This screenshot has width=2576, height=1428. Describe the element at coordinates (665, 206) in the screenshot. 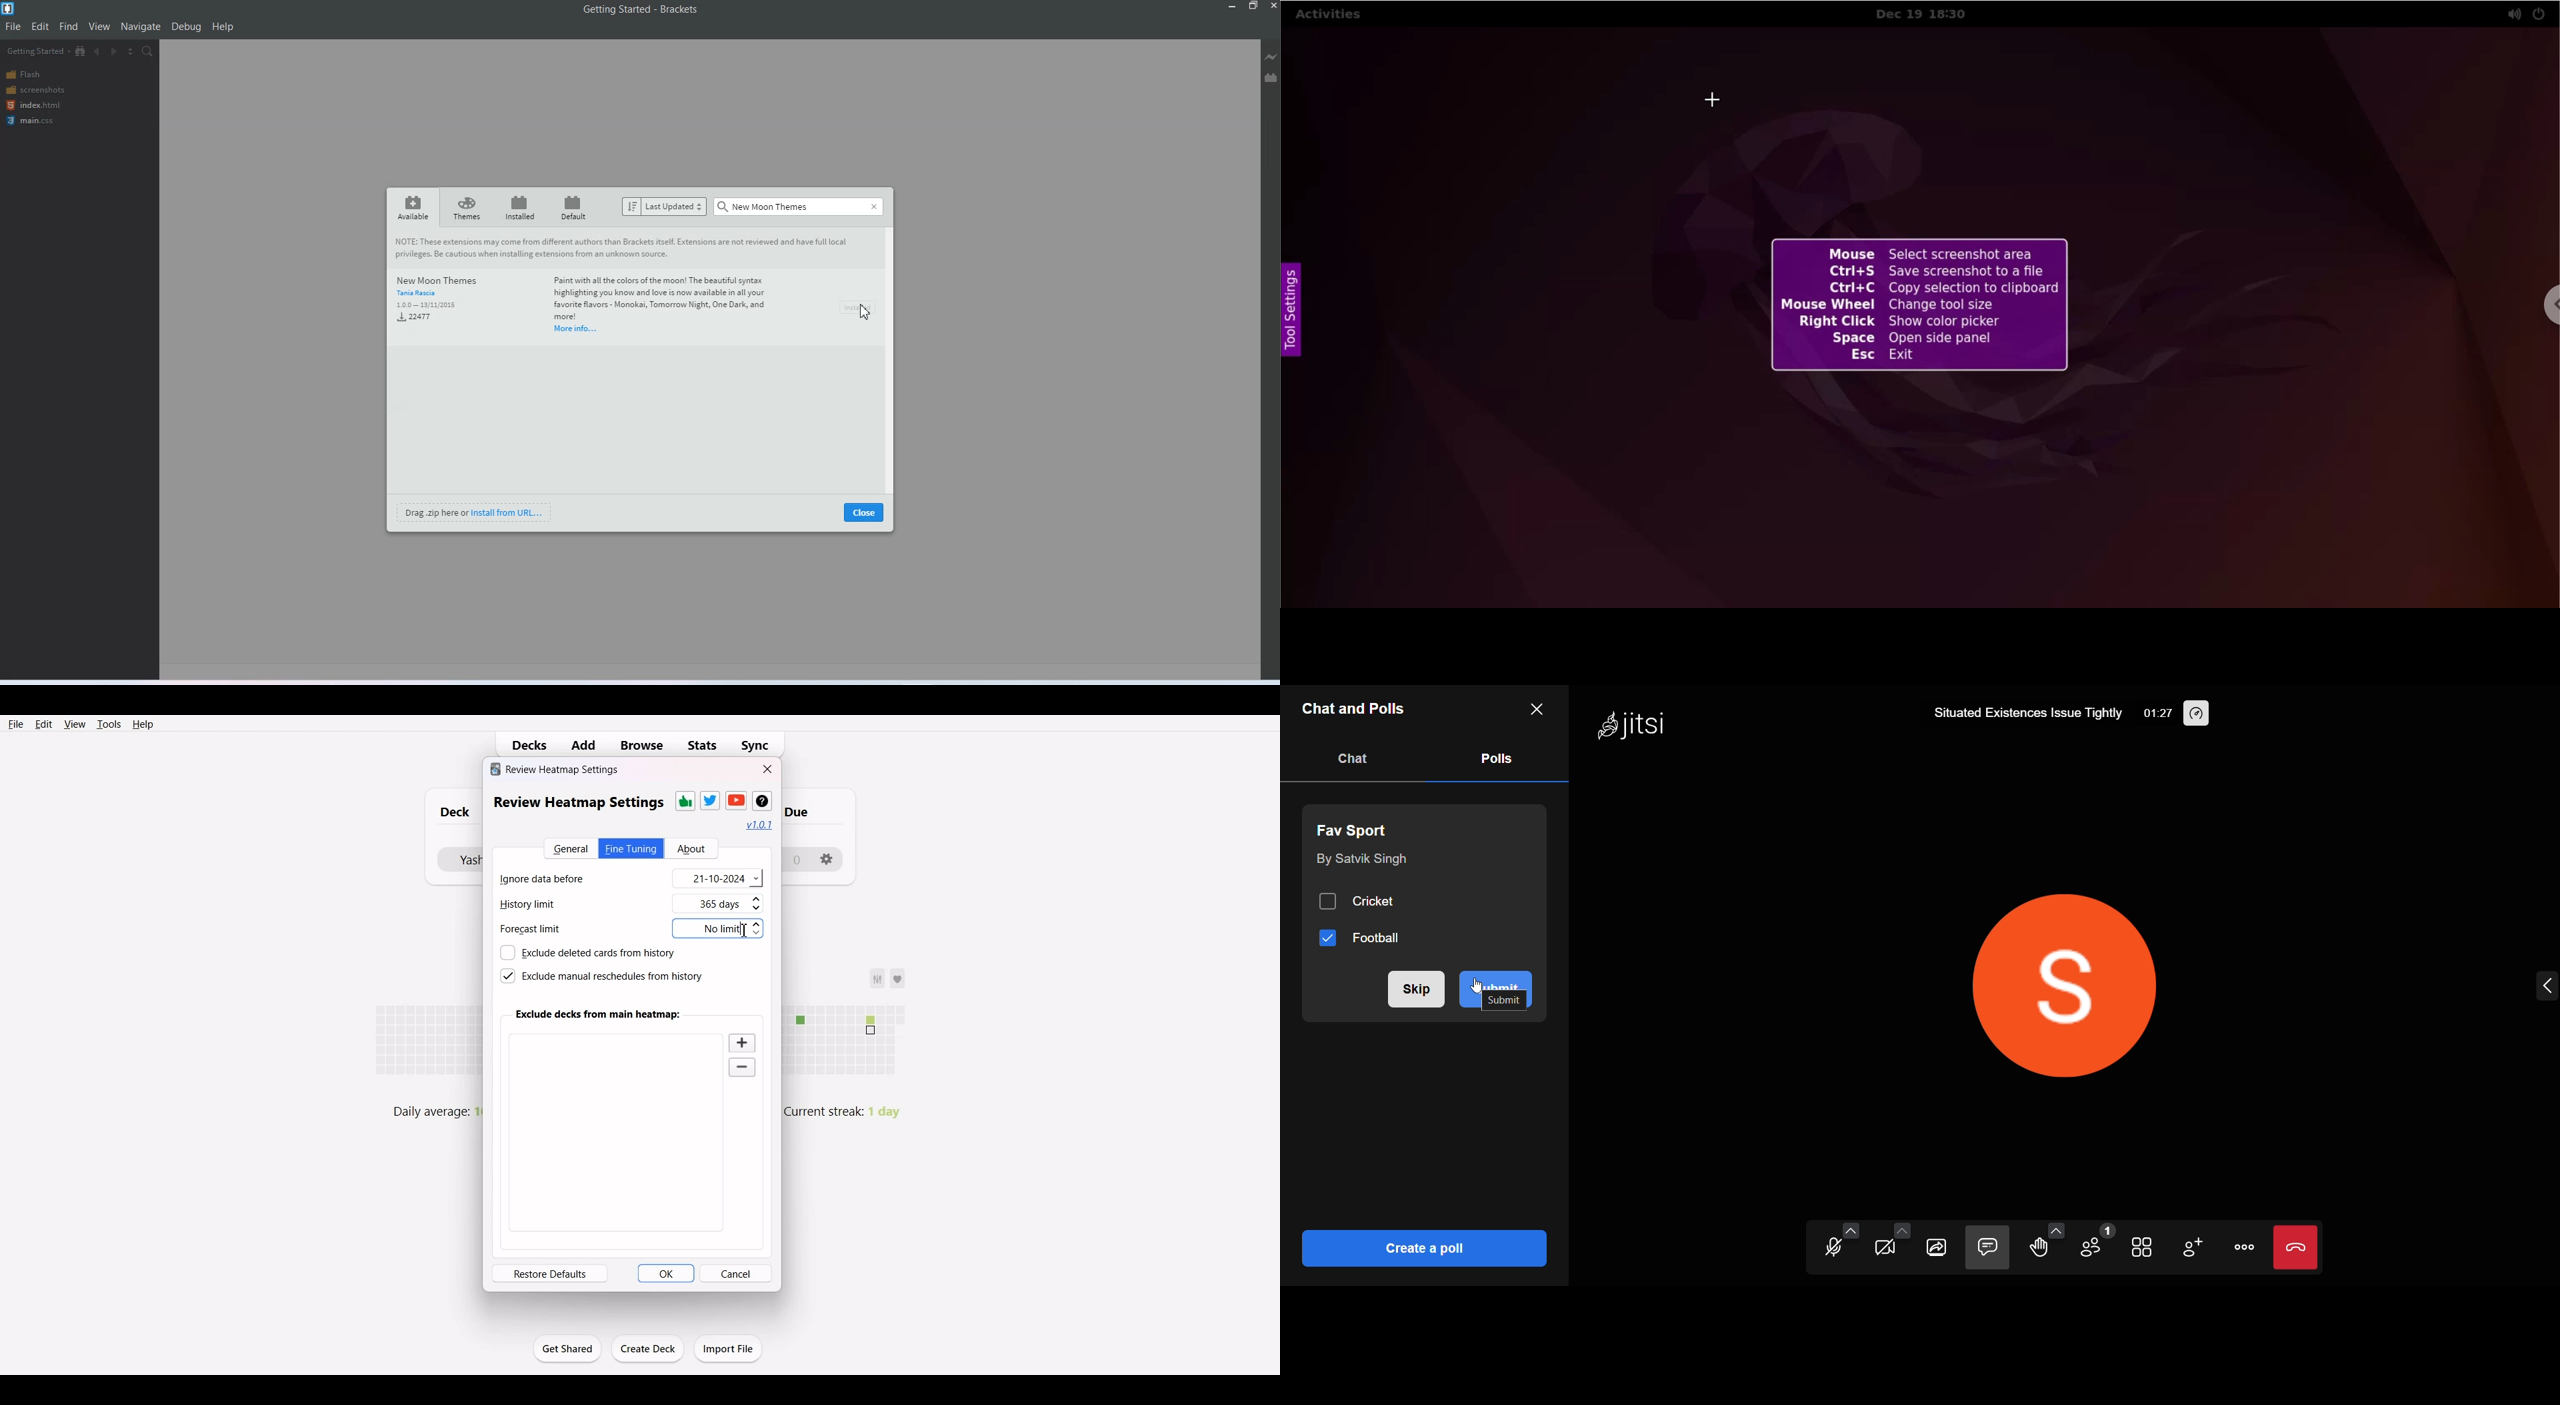

I see `Last updated` at that location.